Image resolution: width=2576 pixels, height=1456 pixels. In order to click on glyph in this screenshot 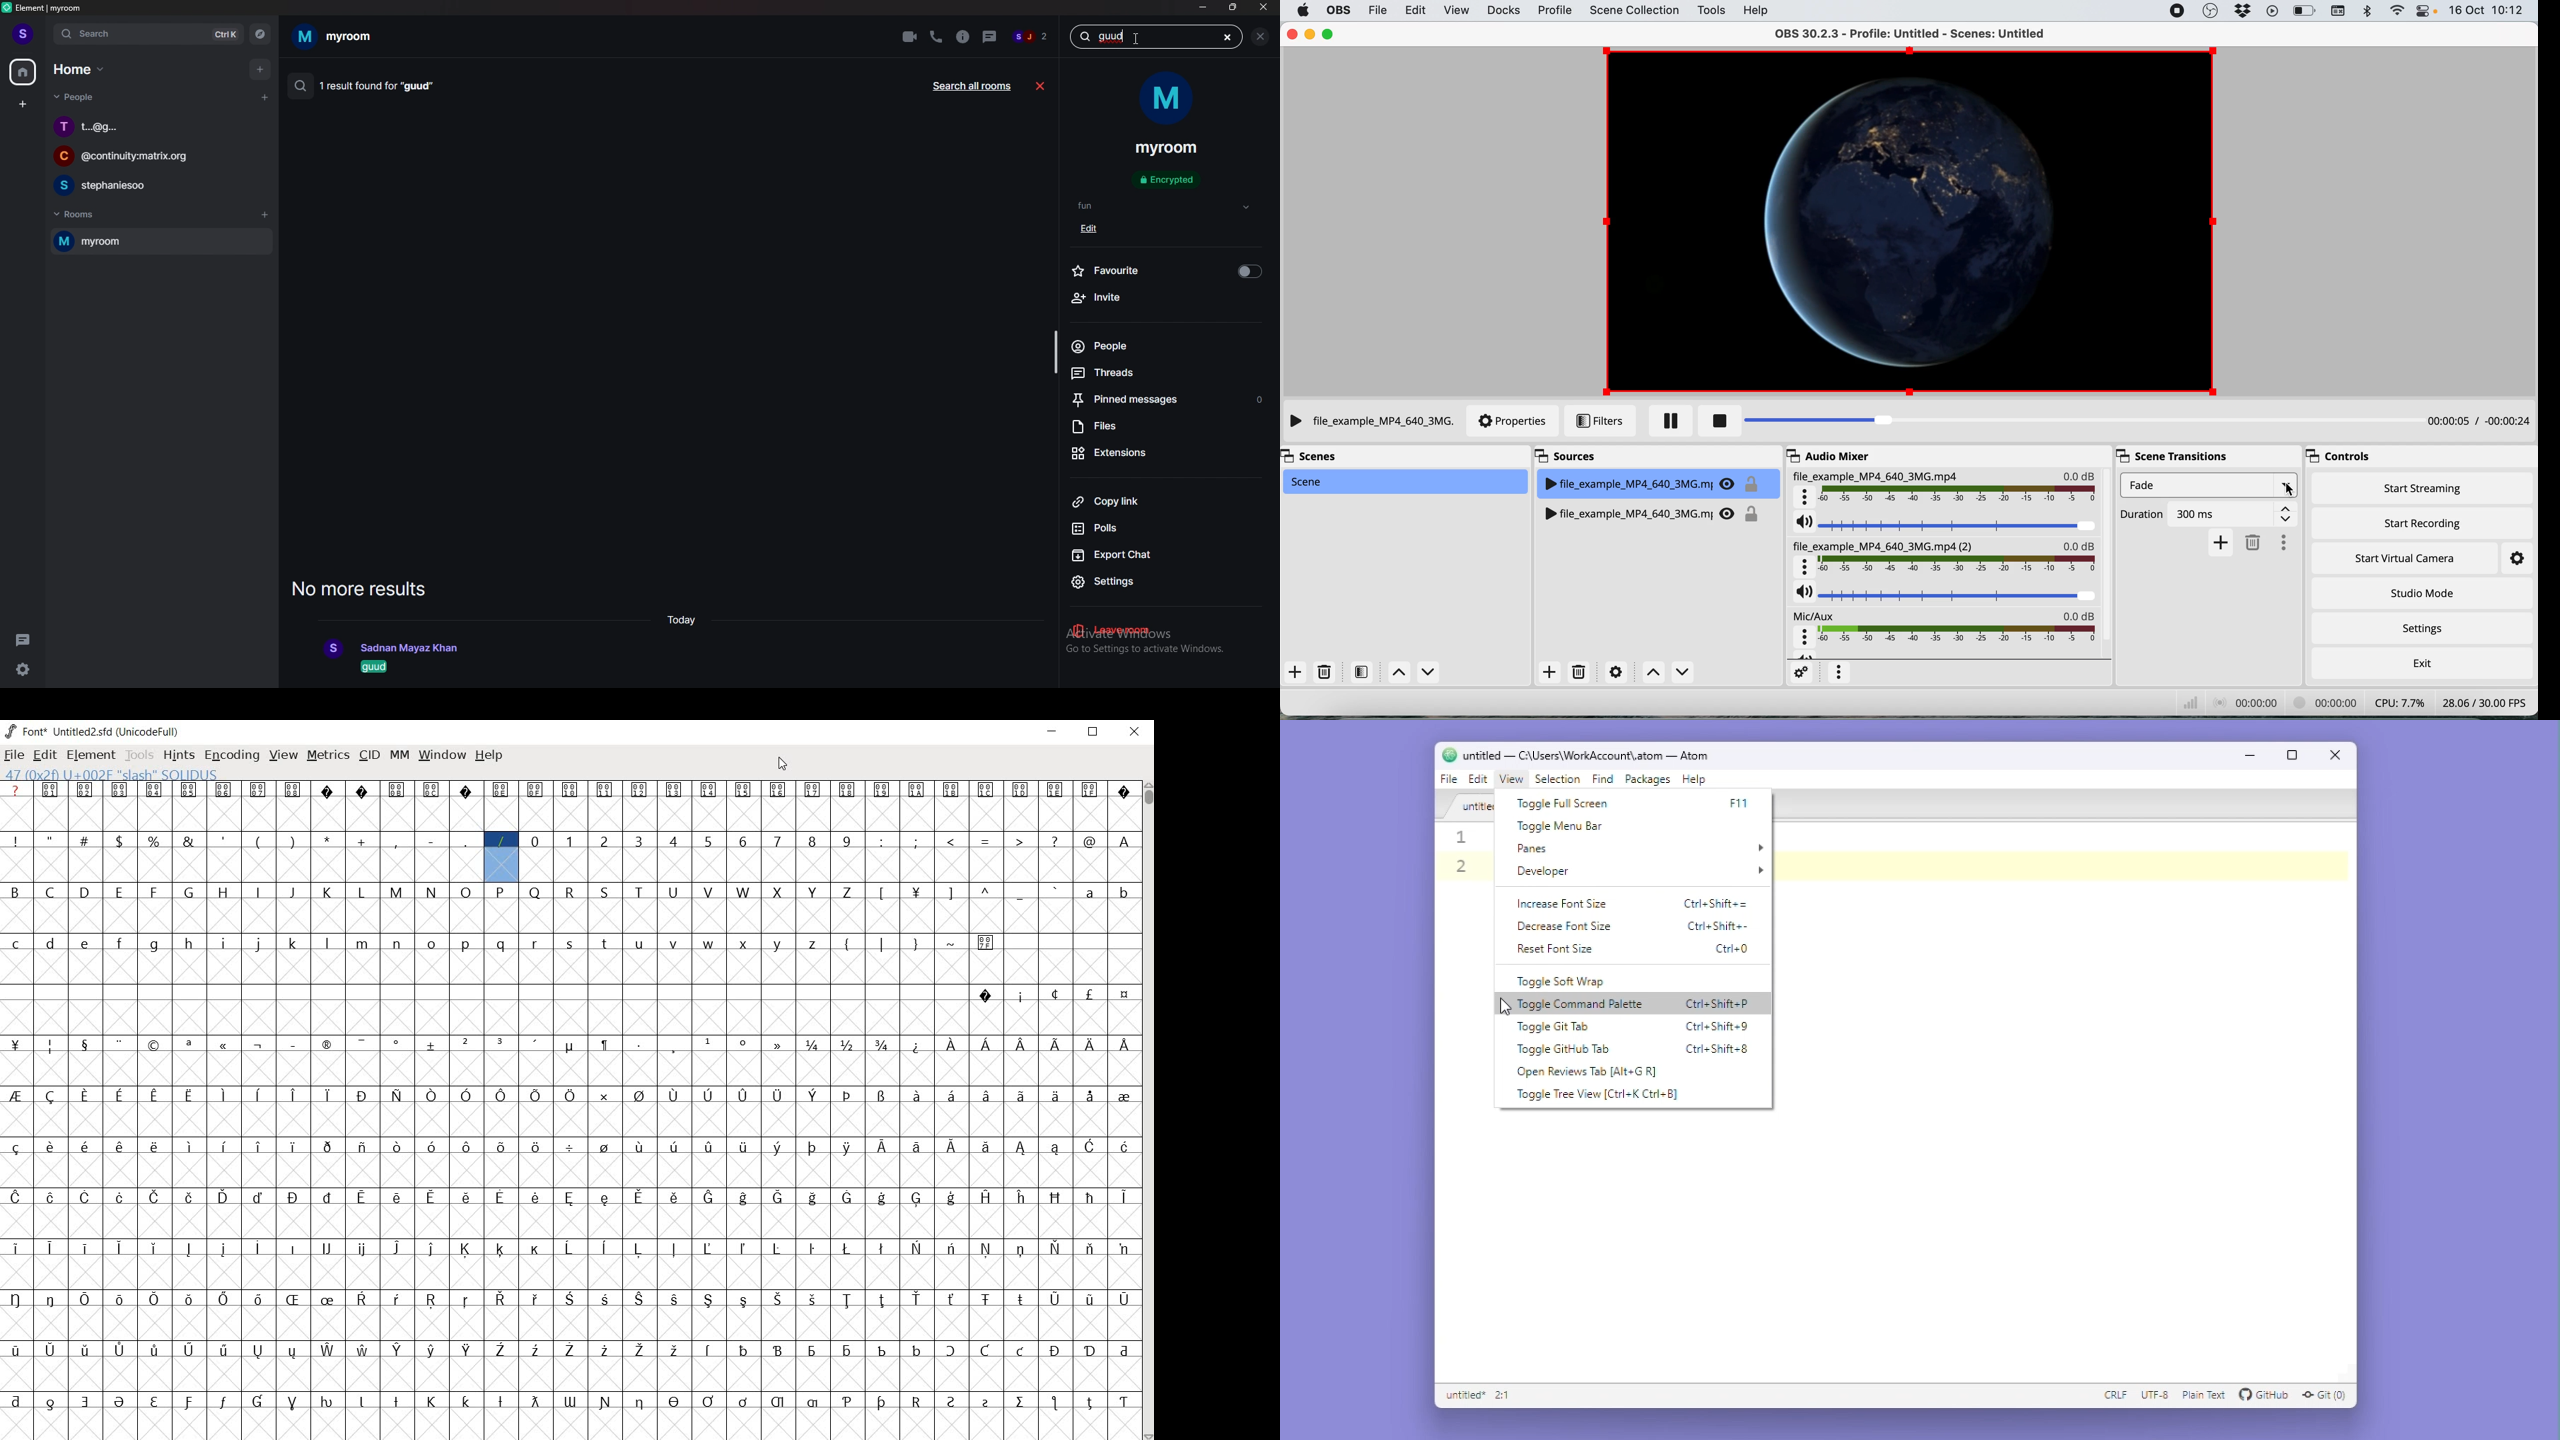, I will do `click(709, 944)`.